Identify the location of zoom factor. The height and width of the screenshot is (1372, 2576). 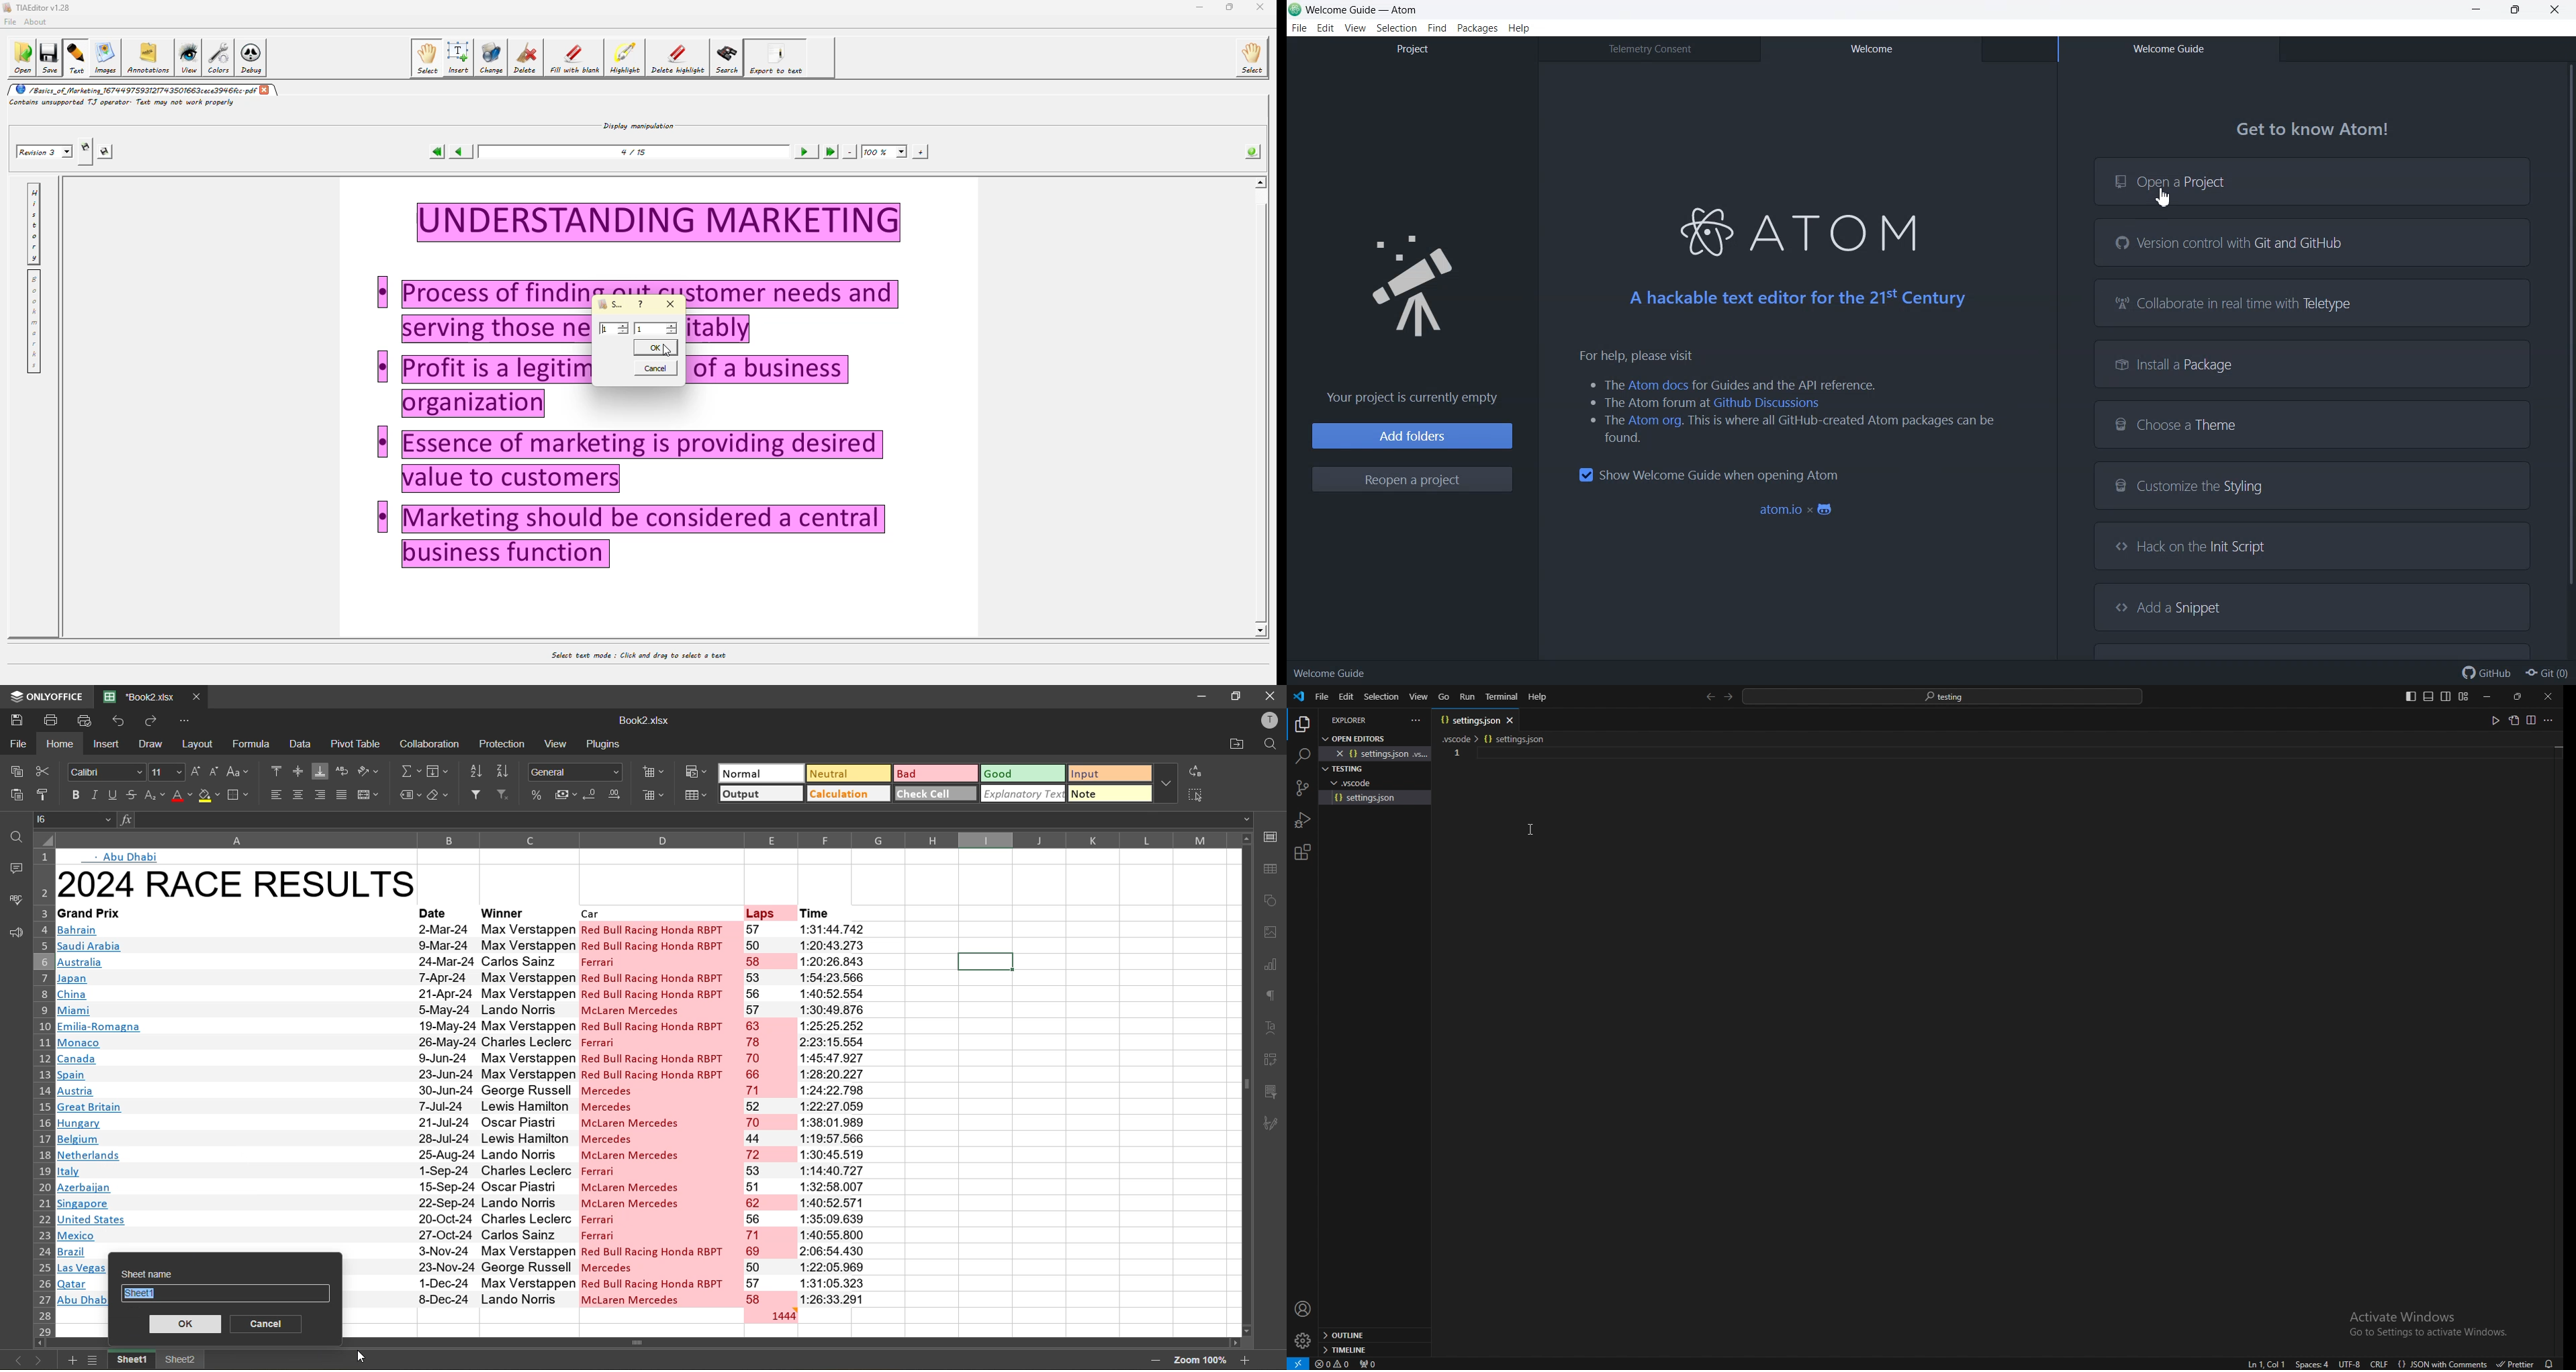
(1199, 1360).